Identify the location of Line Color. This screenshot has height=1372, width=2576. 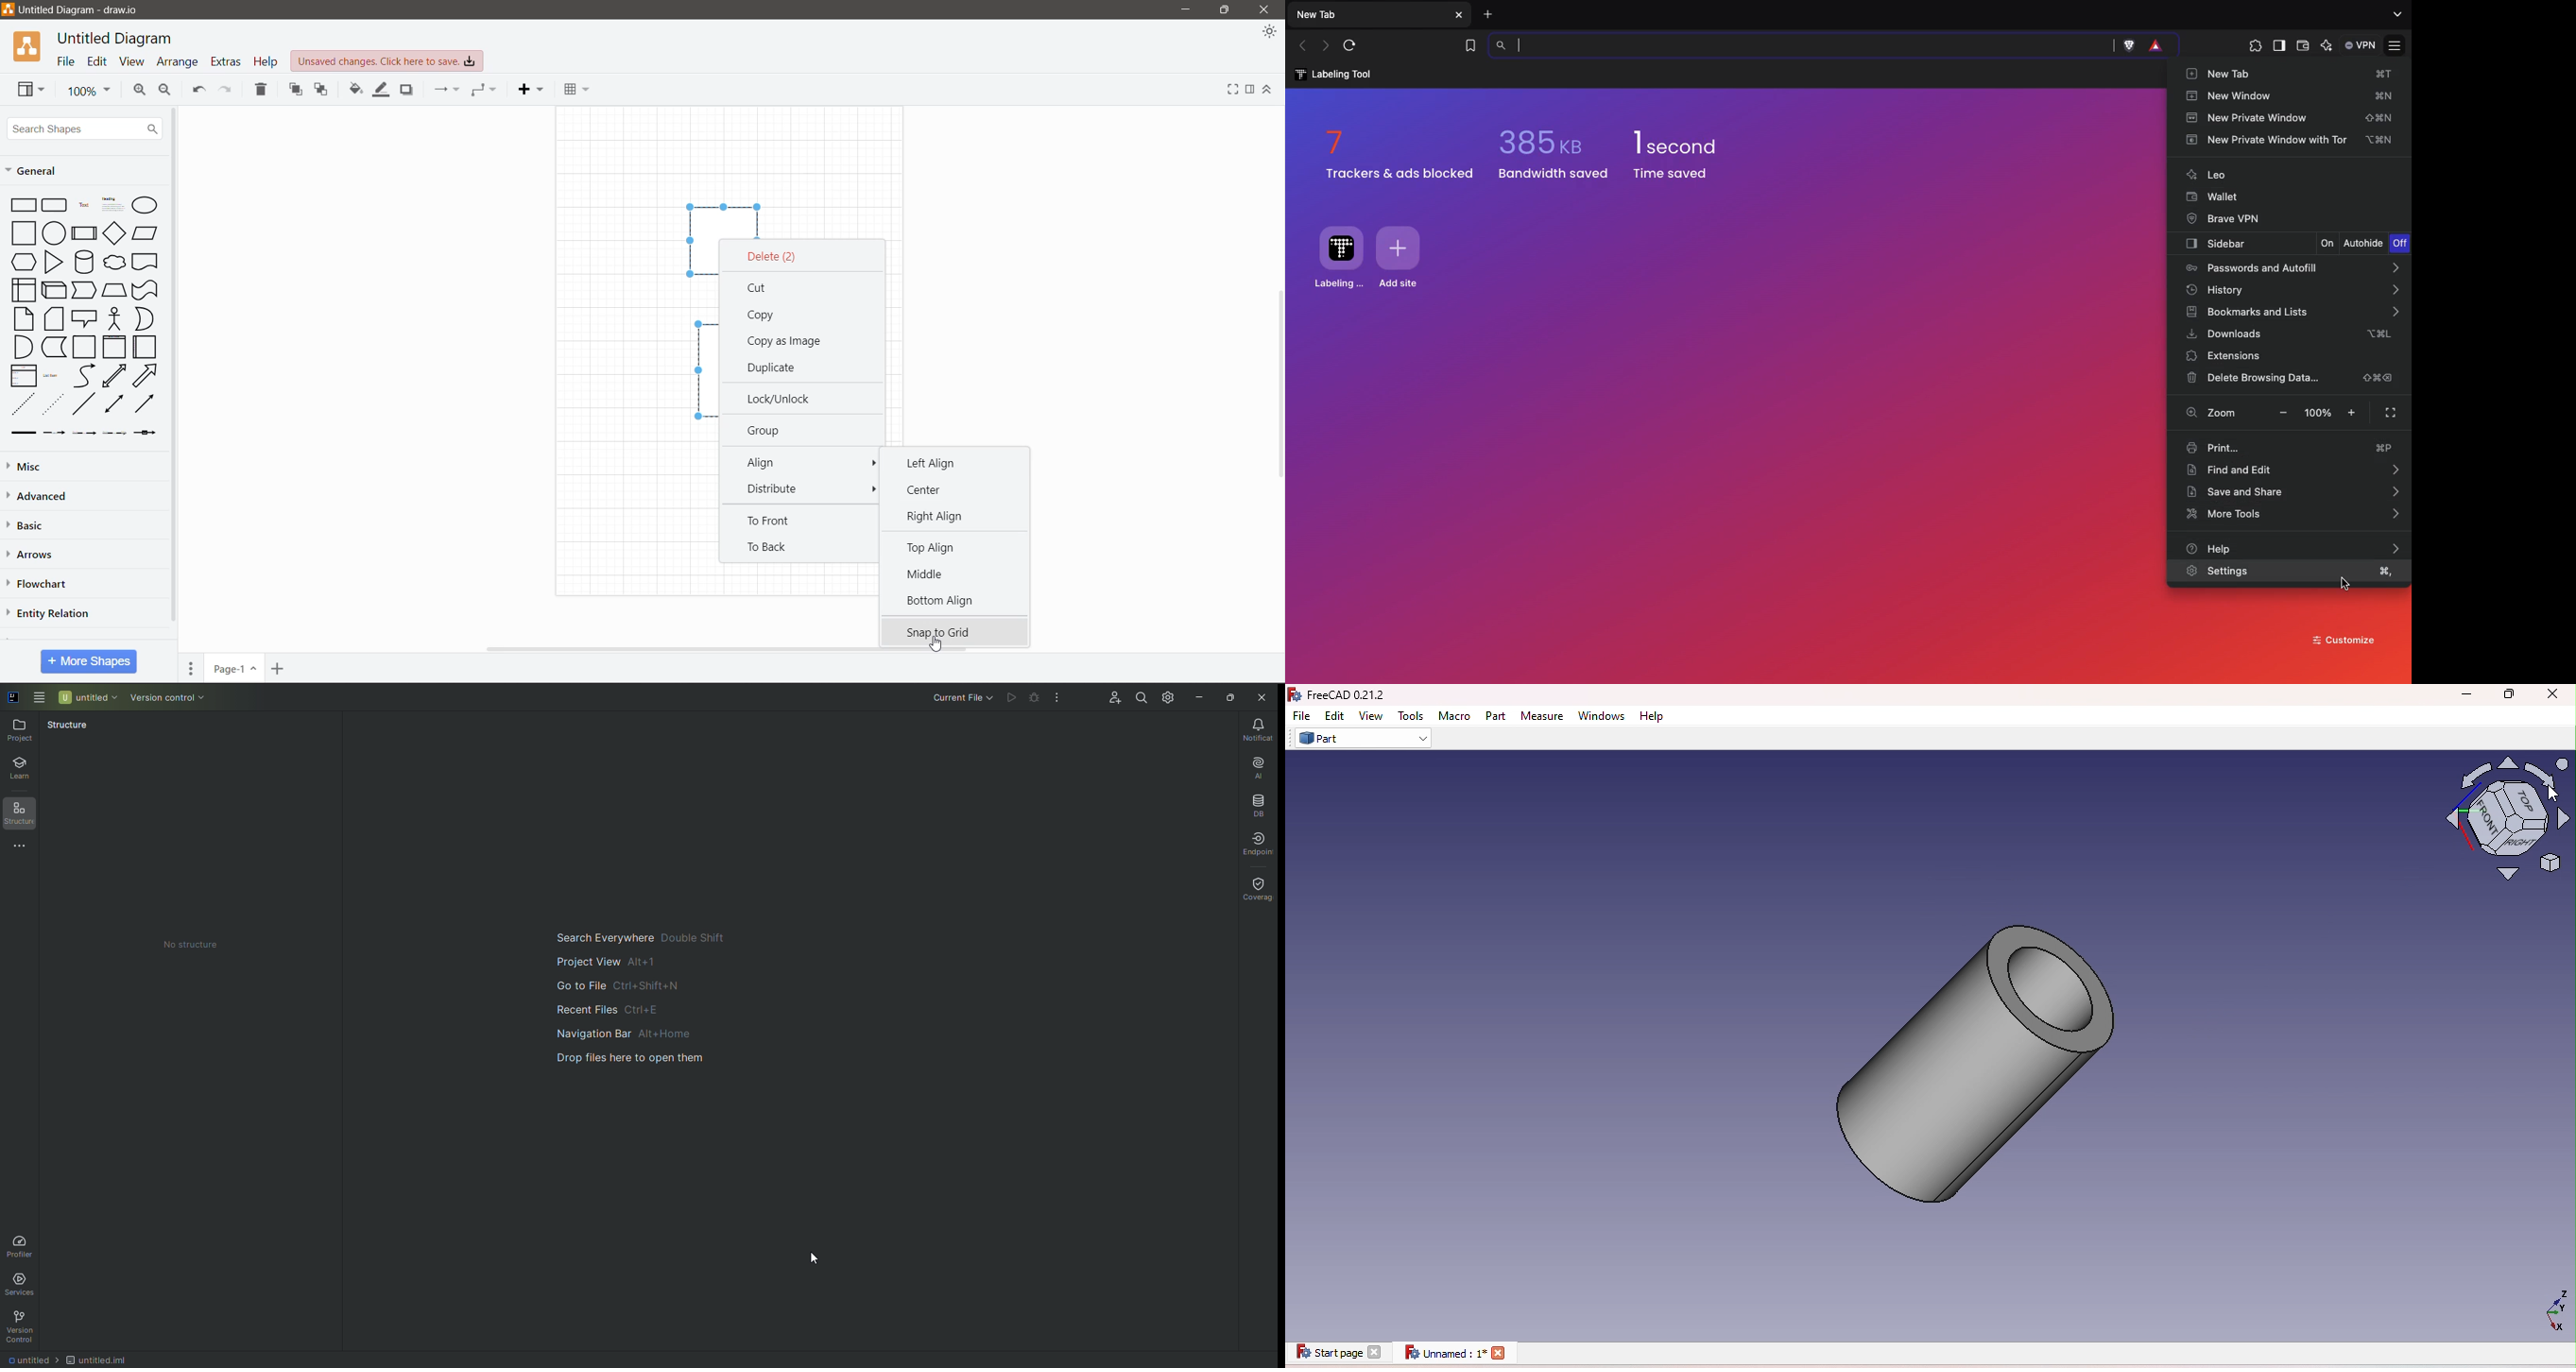
(380, 91).